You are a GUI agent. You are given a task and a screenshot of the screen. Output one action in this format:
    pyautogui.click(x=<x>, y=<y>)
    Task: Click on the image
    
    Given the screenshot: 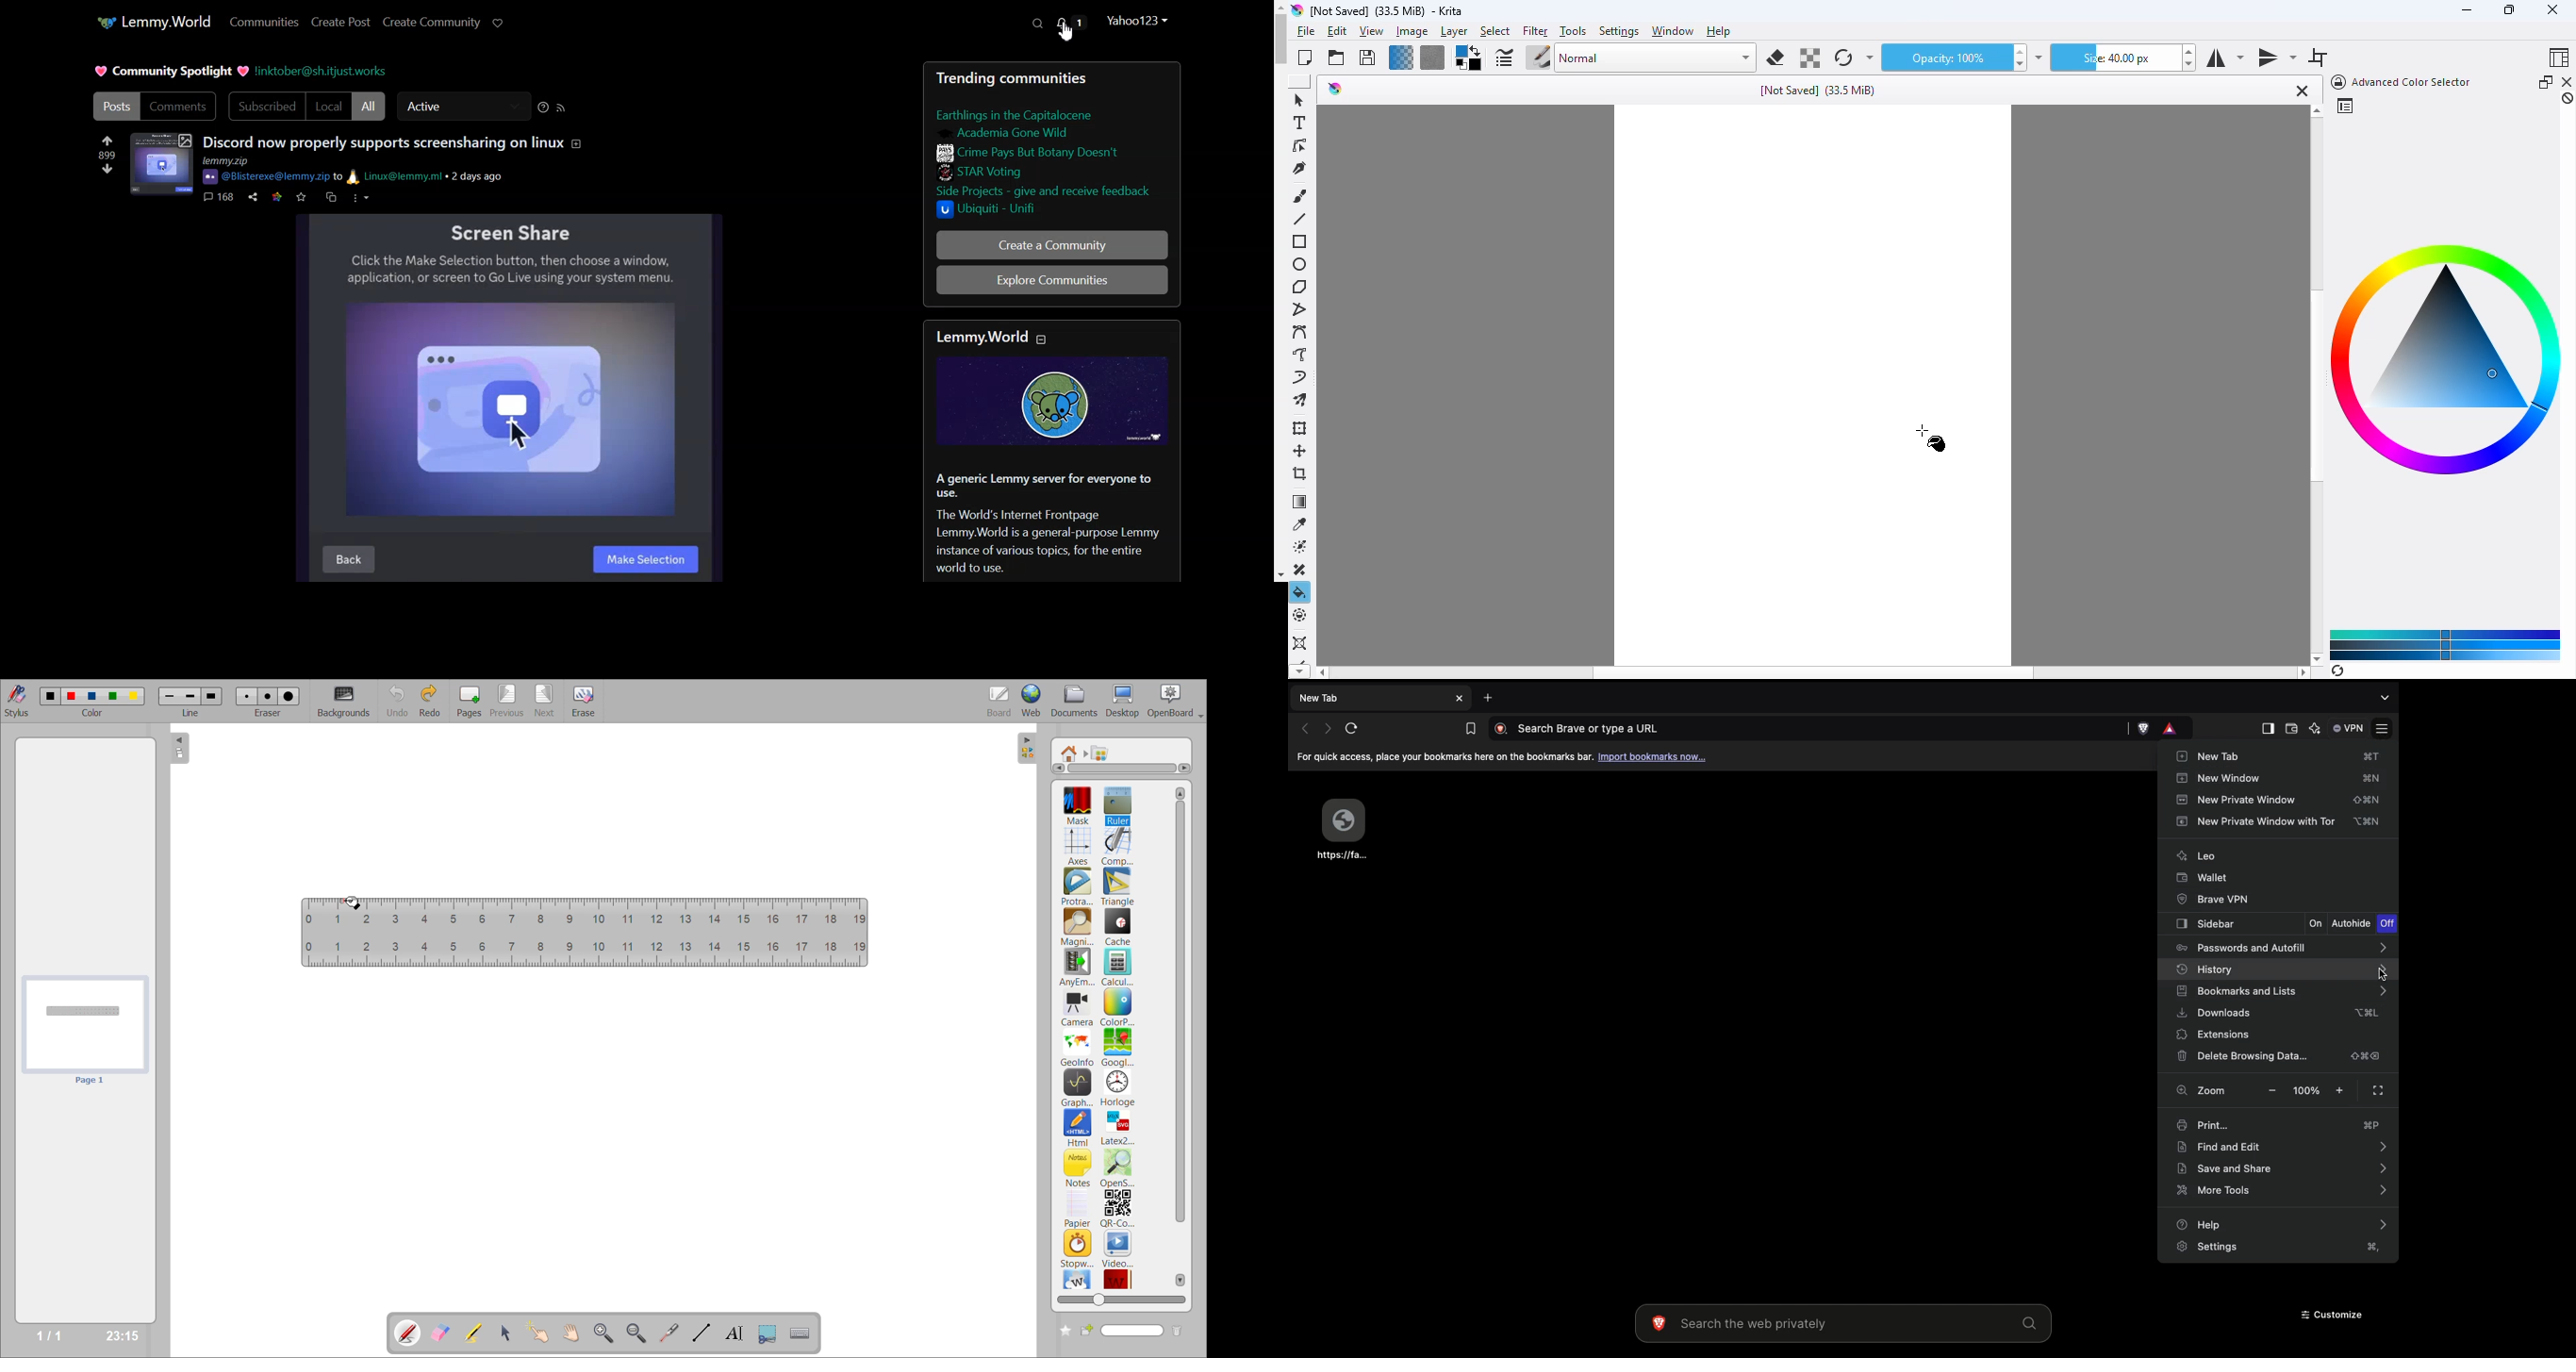 What is the action you would take?
    pyautogui.click(x=1412, y=32)
    